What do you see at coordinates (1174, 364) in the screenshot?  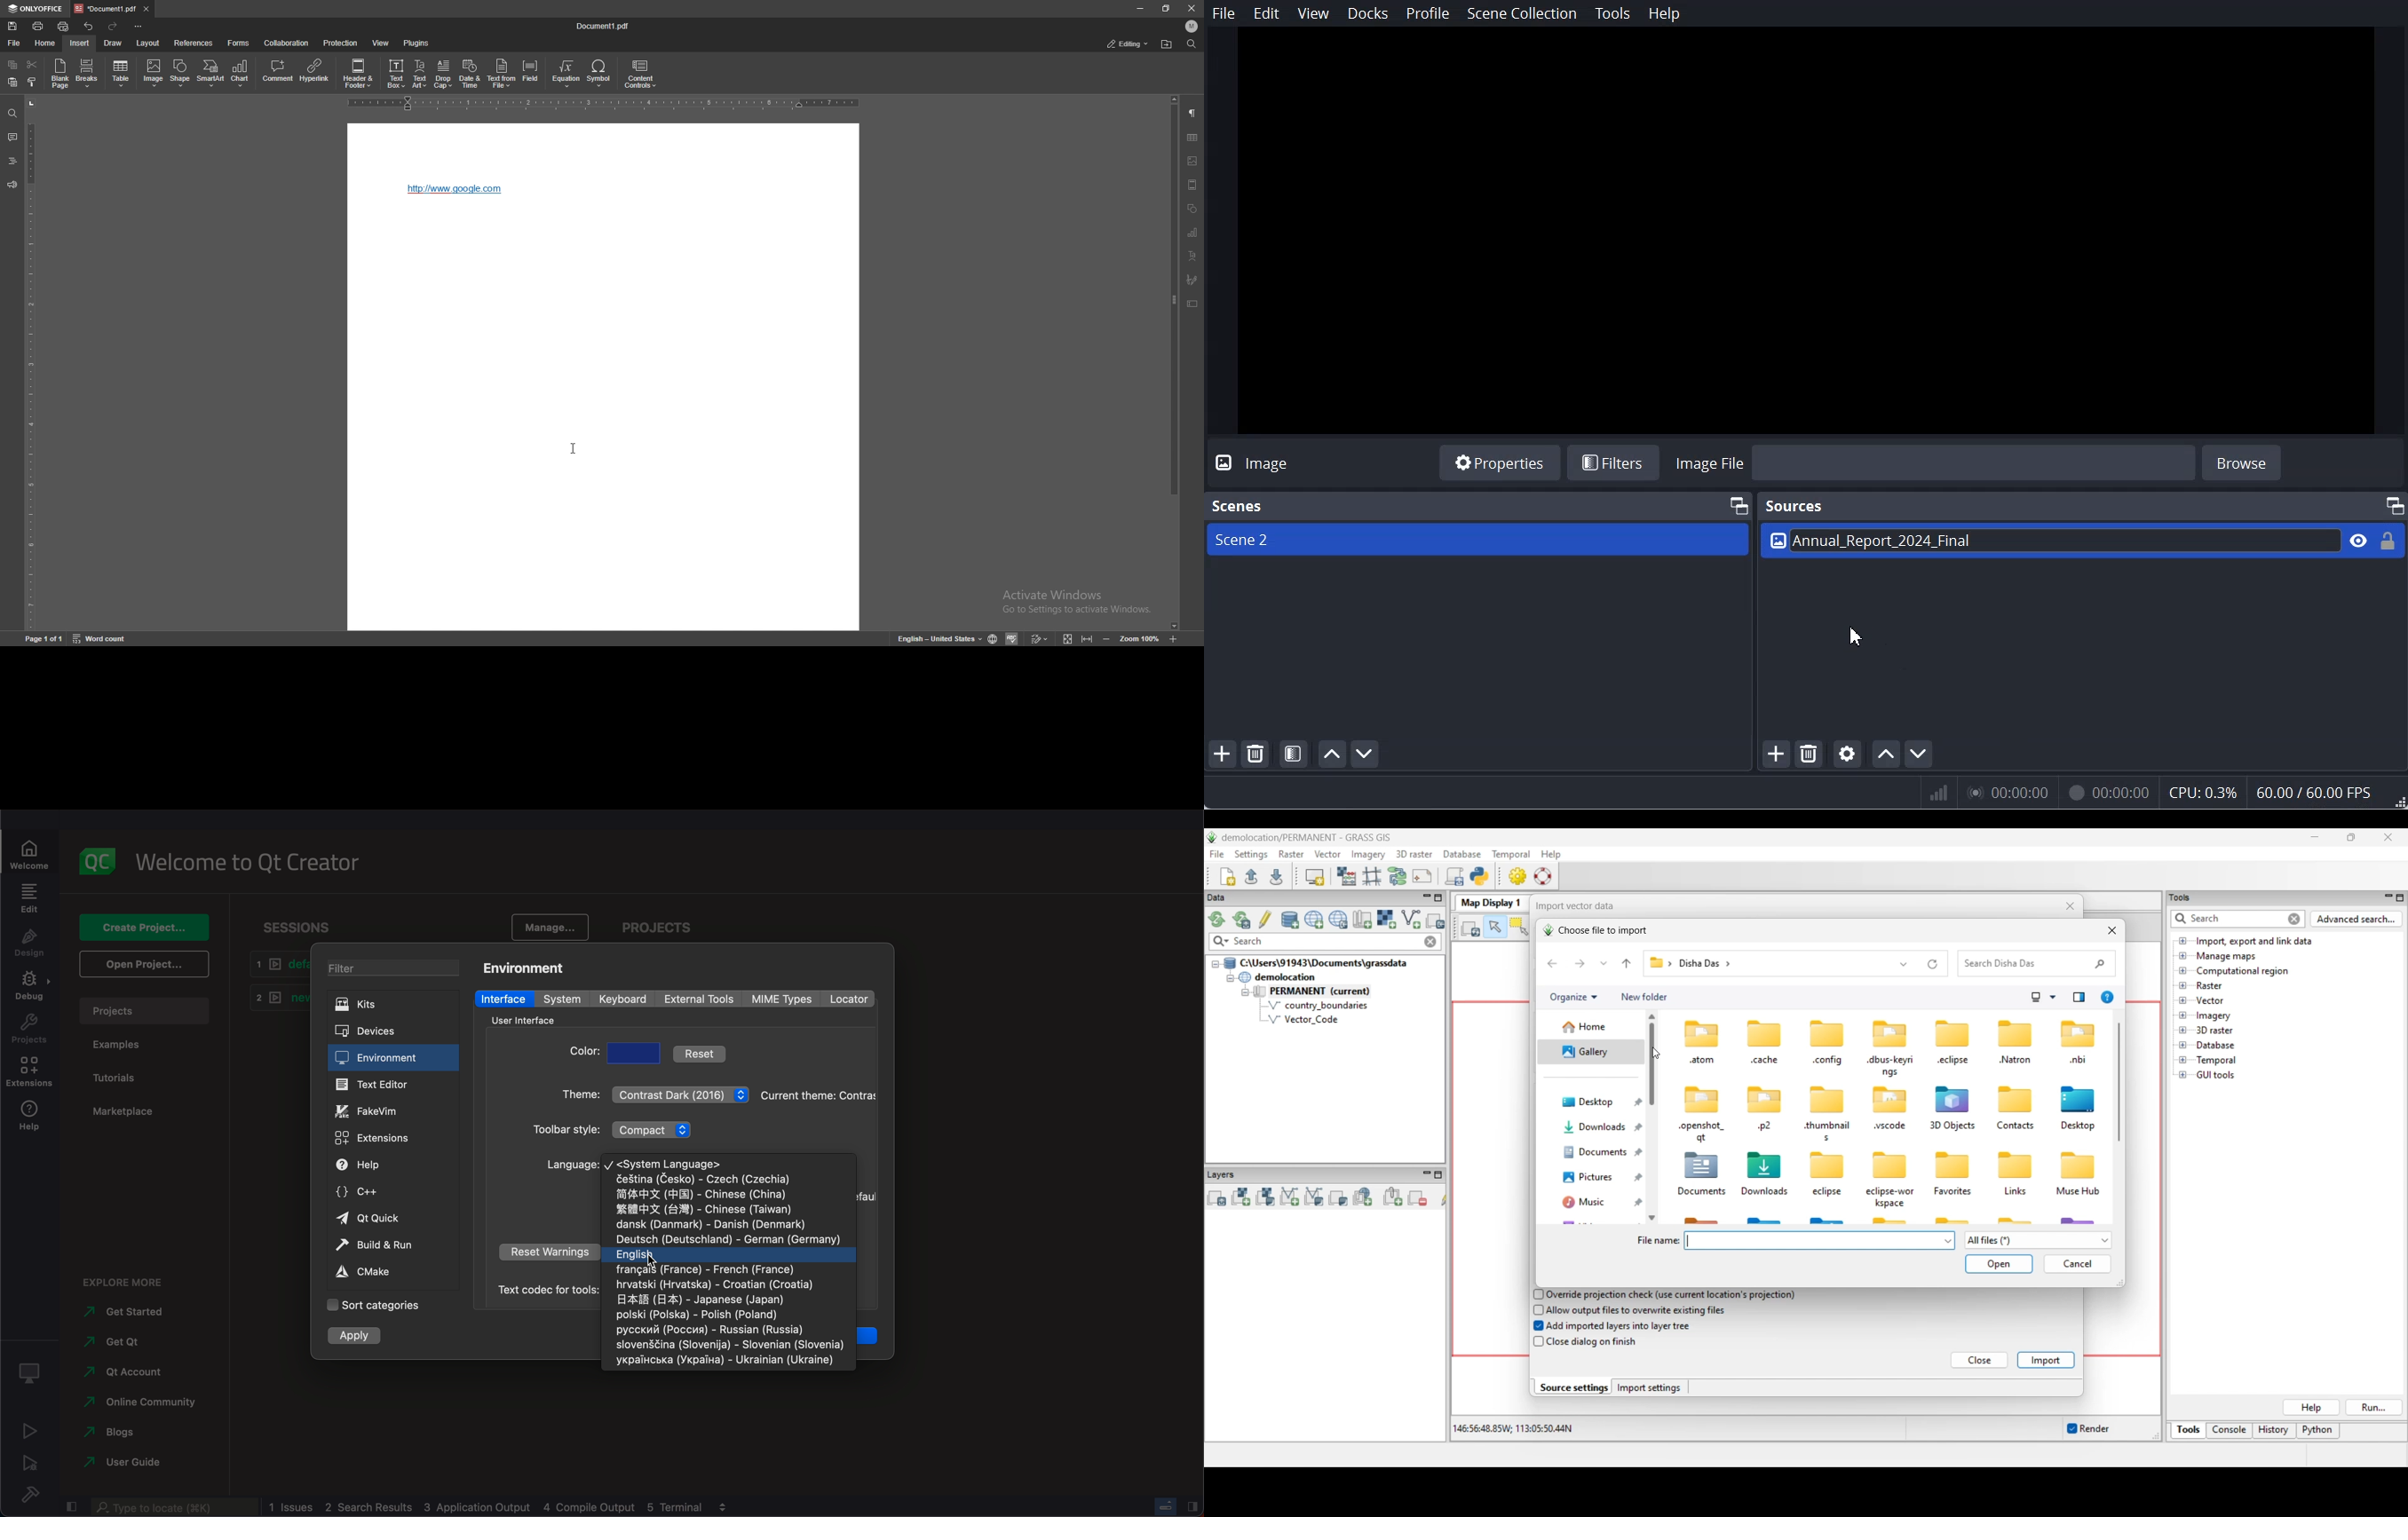 I see `scroll bar` at bounding box center [1174, 364].